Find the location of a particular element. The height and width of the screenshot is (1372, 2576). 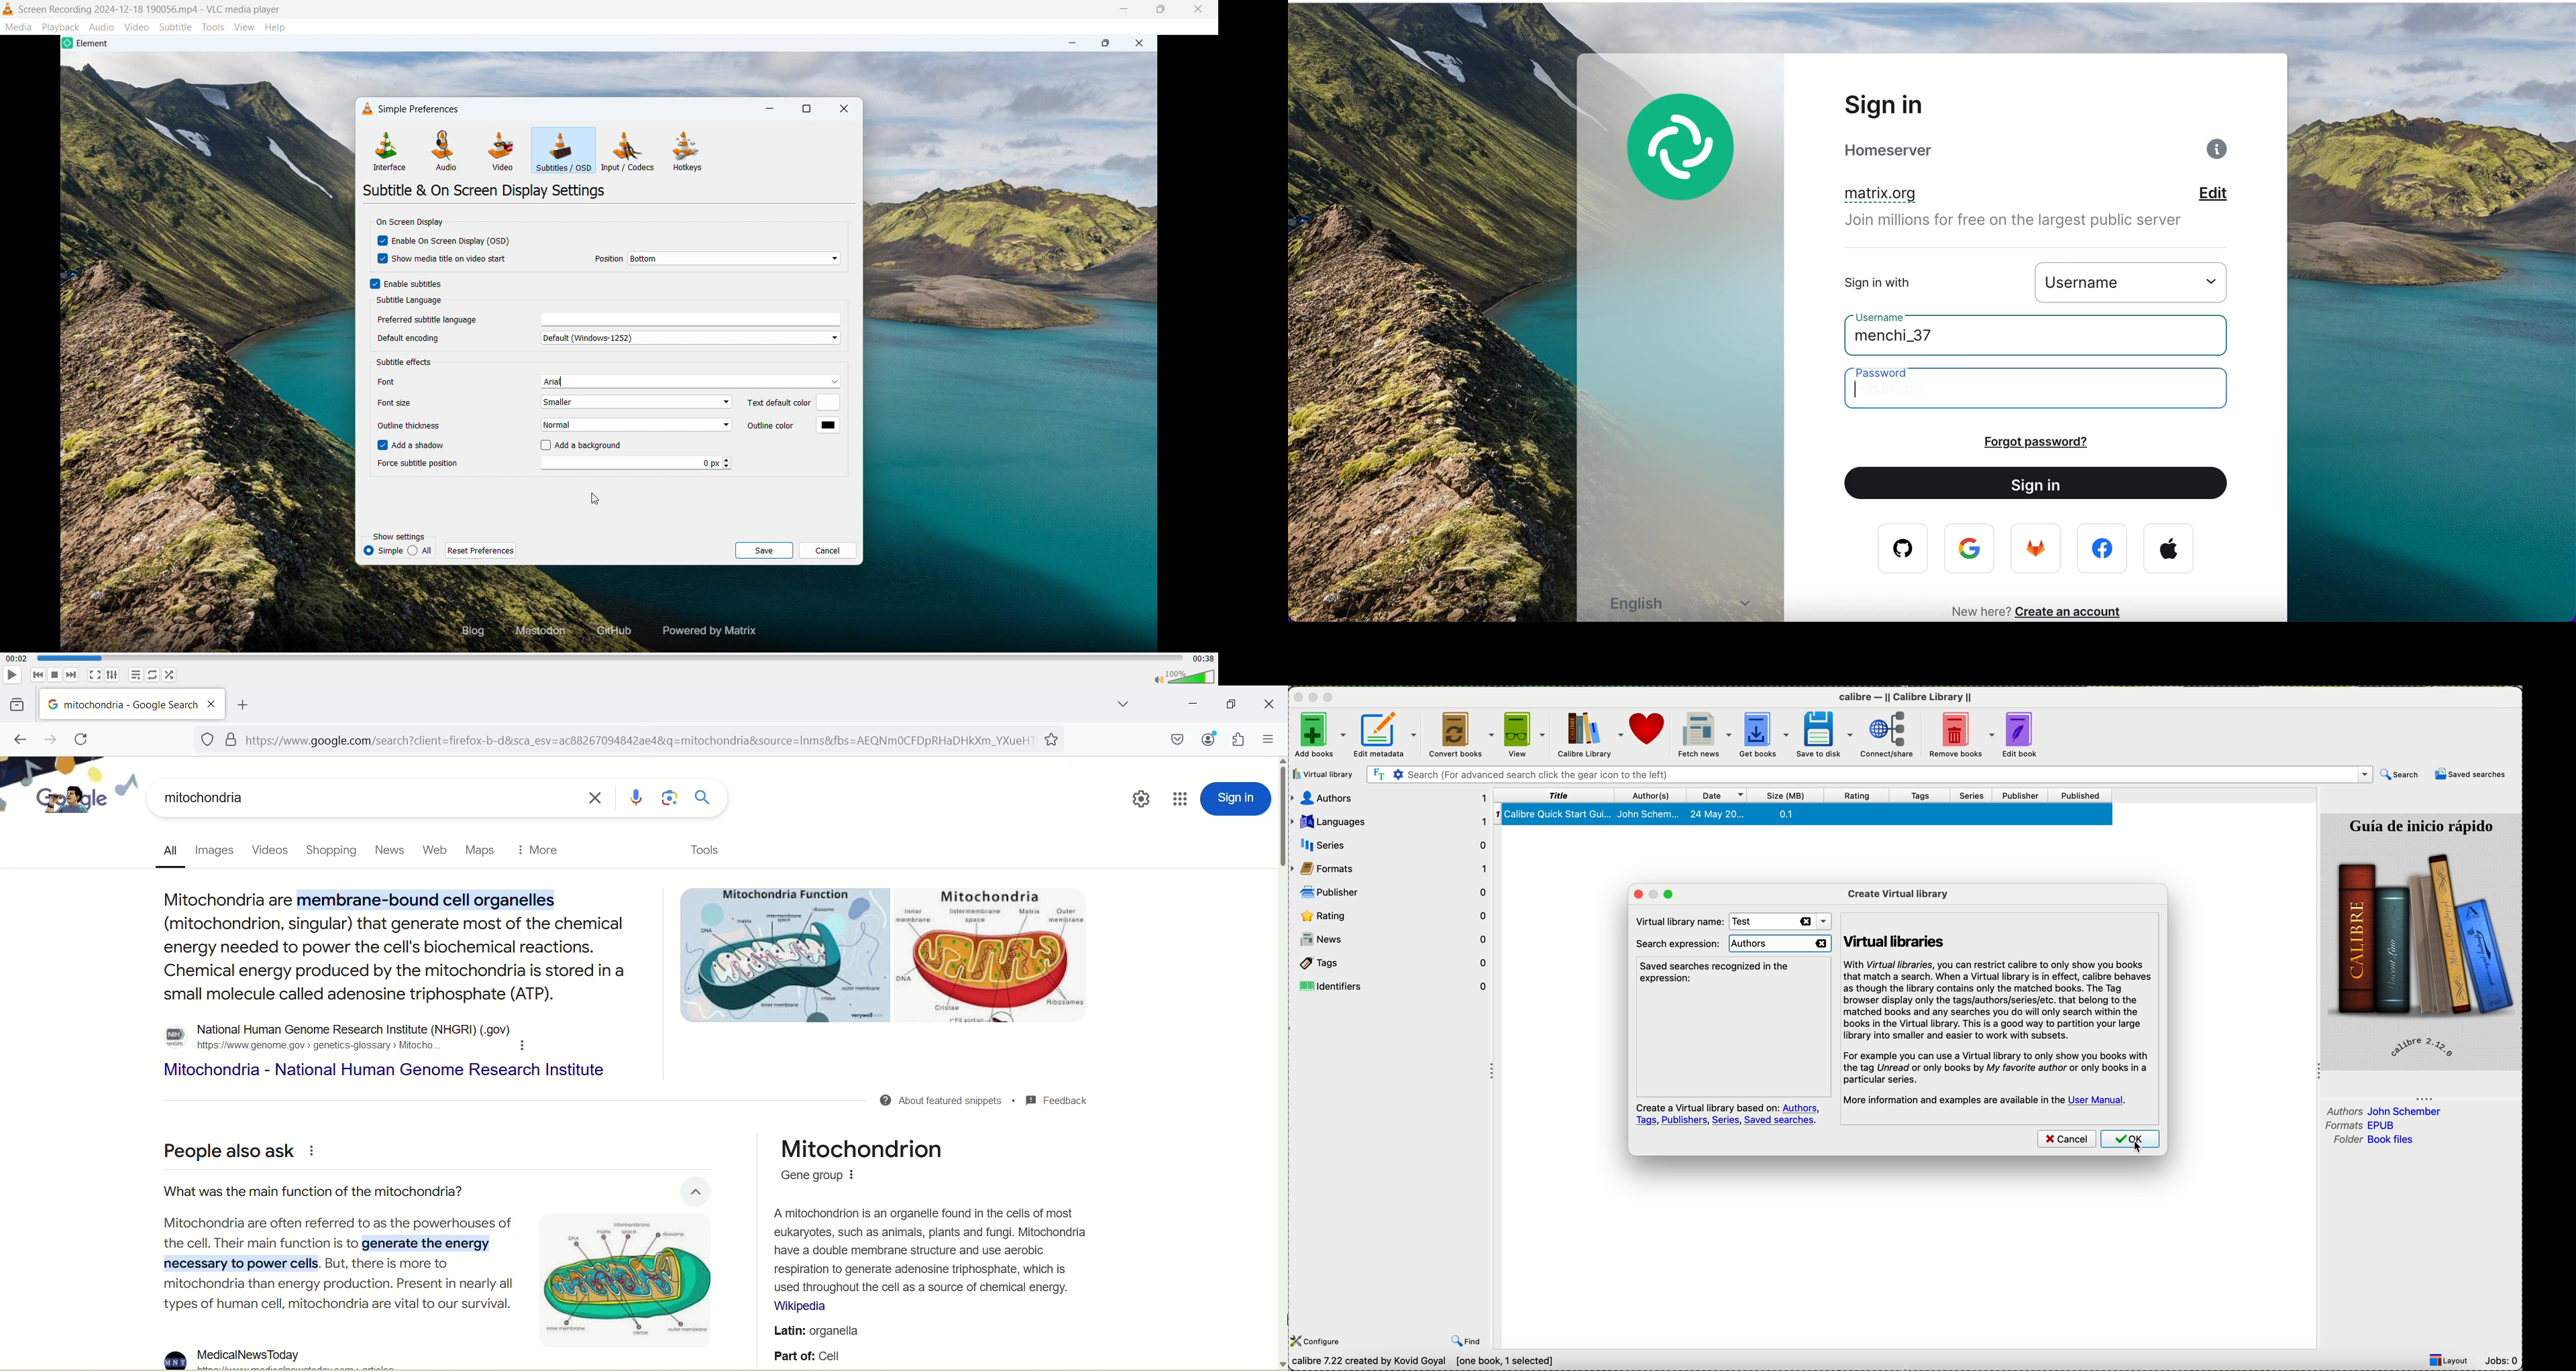

Force subtitle position is located at coordinates (418, 464).